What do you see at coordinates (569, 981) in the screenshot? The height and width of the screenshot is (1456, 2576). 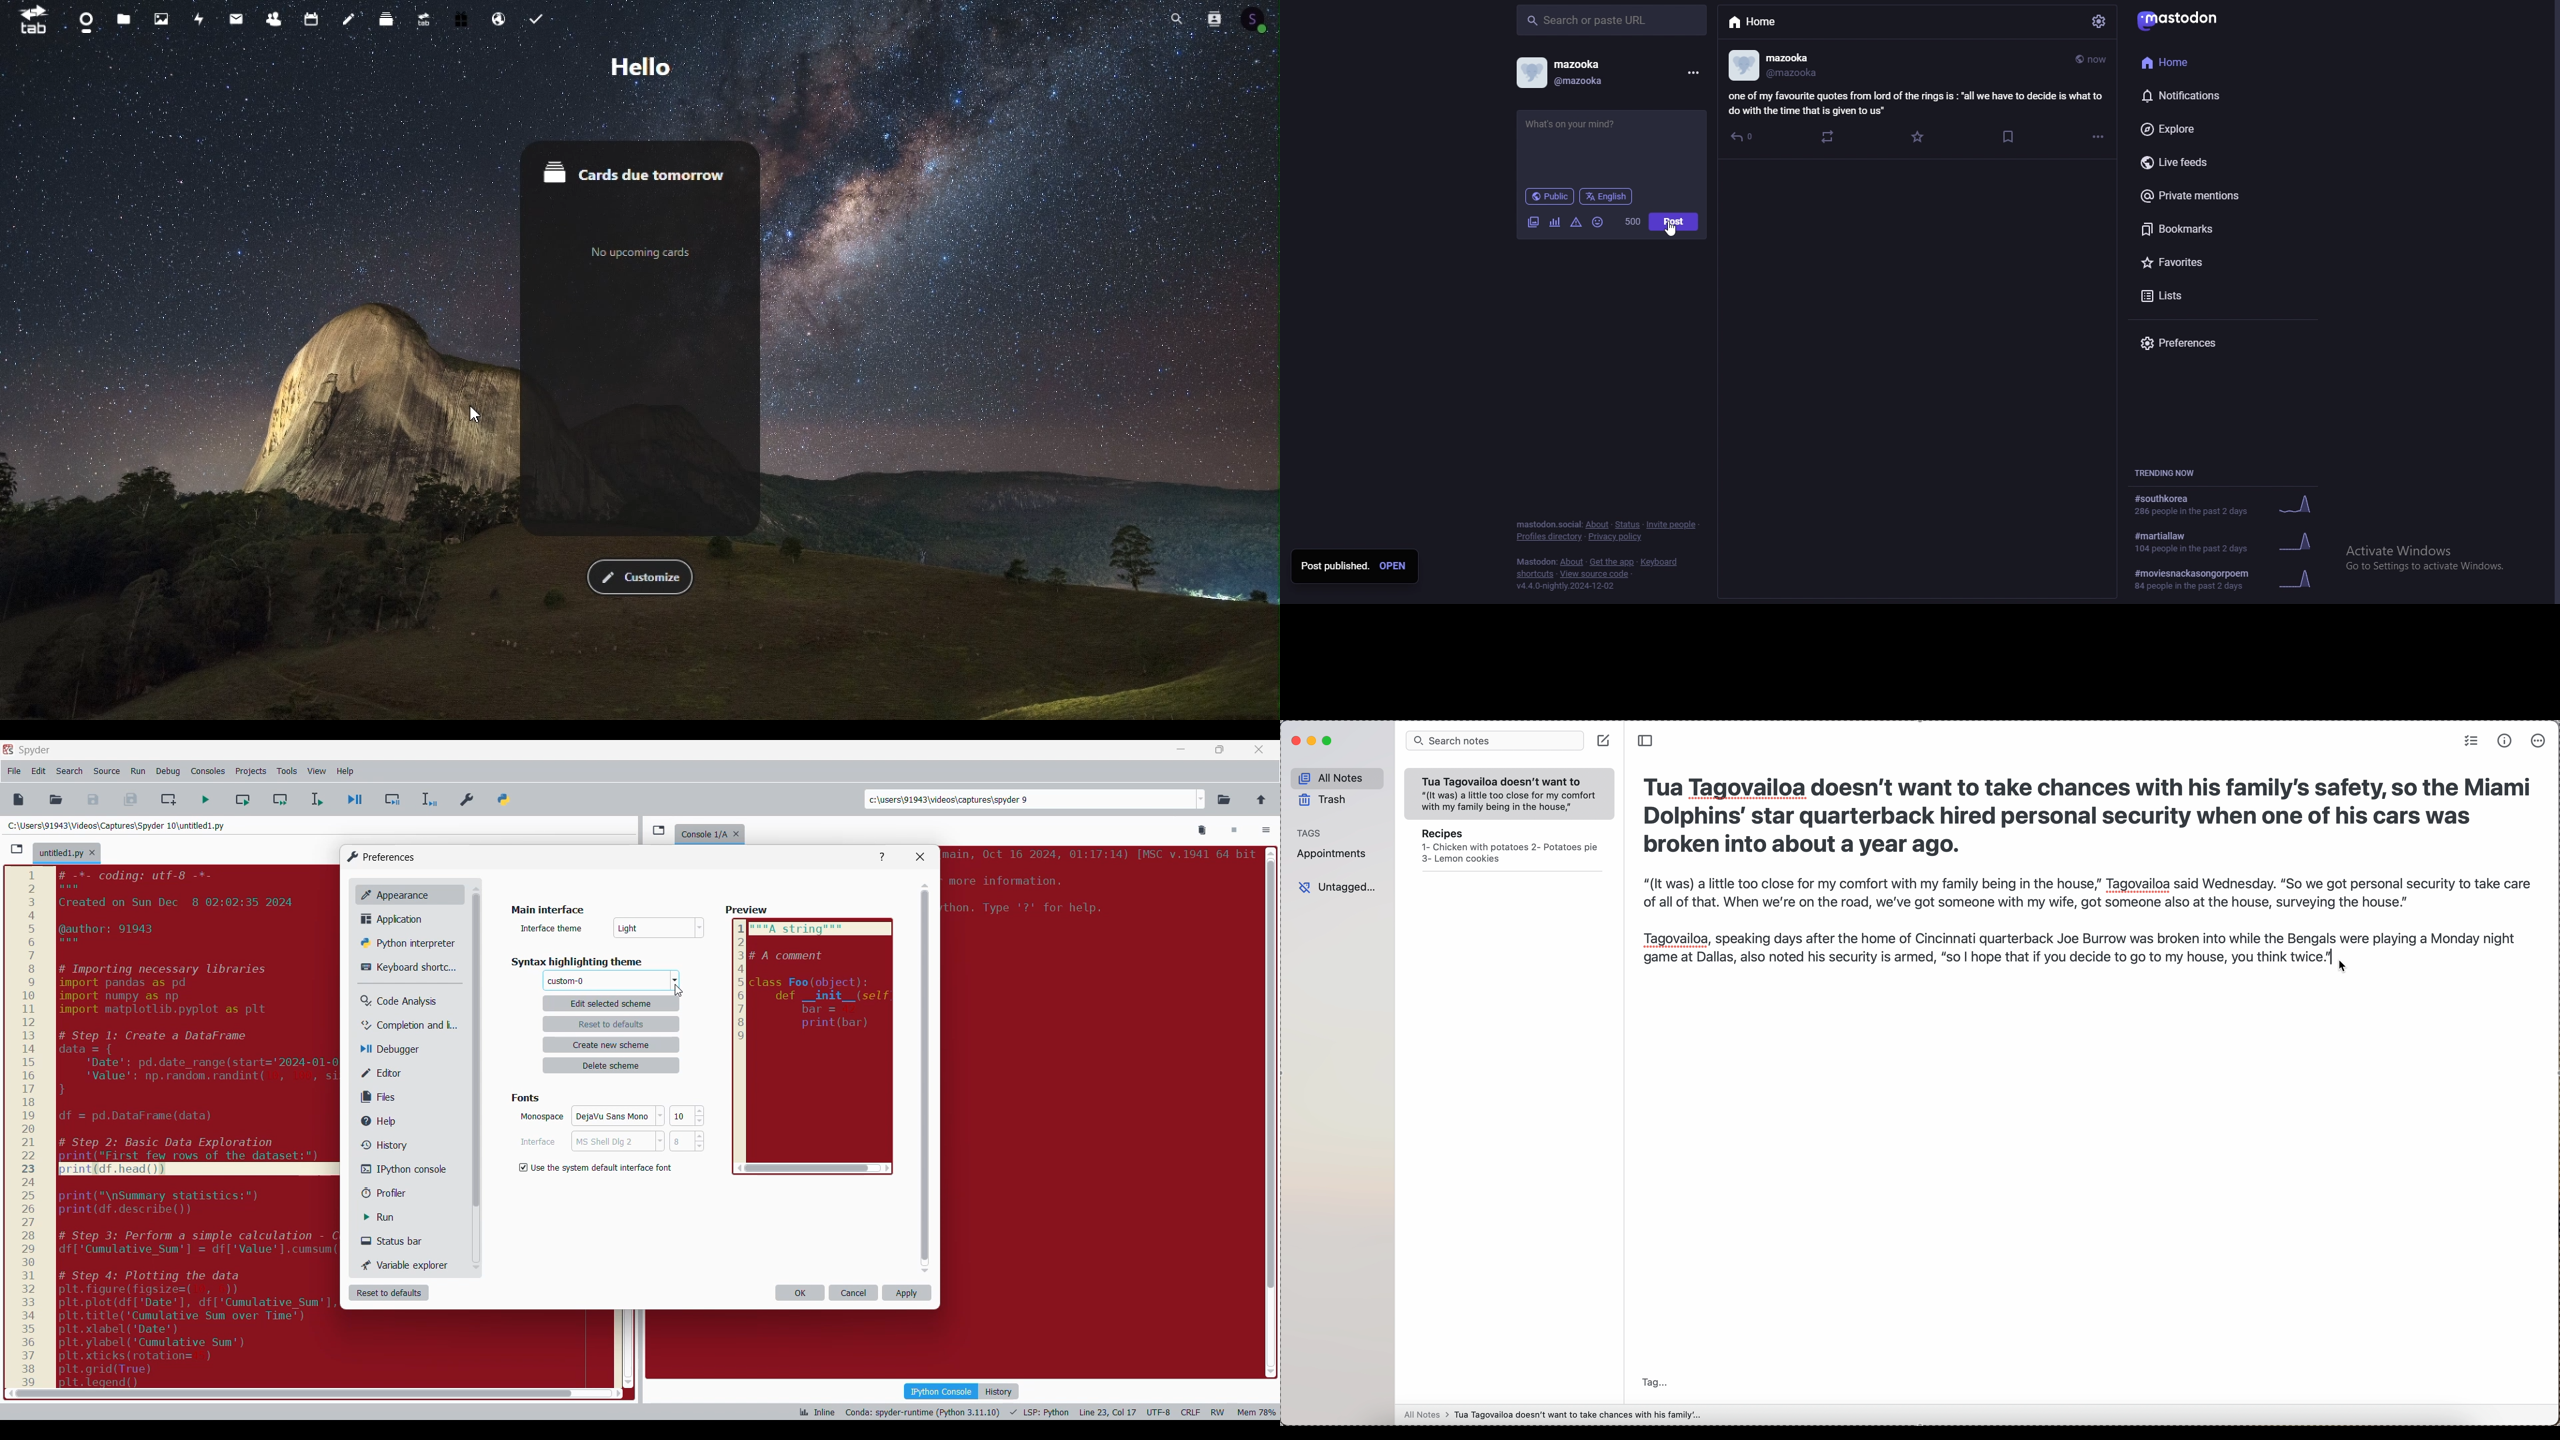 I see `Theme changed to selected theme` at bounding box center [569, 981].